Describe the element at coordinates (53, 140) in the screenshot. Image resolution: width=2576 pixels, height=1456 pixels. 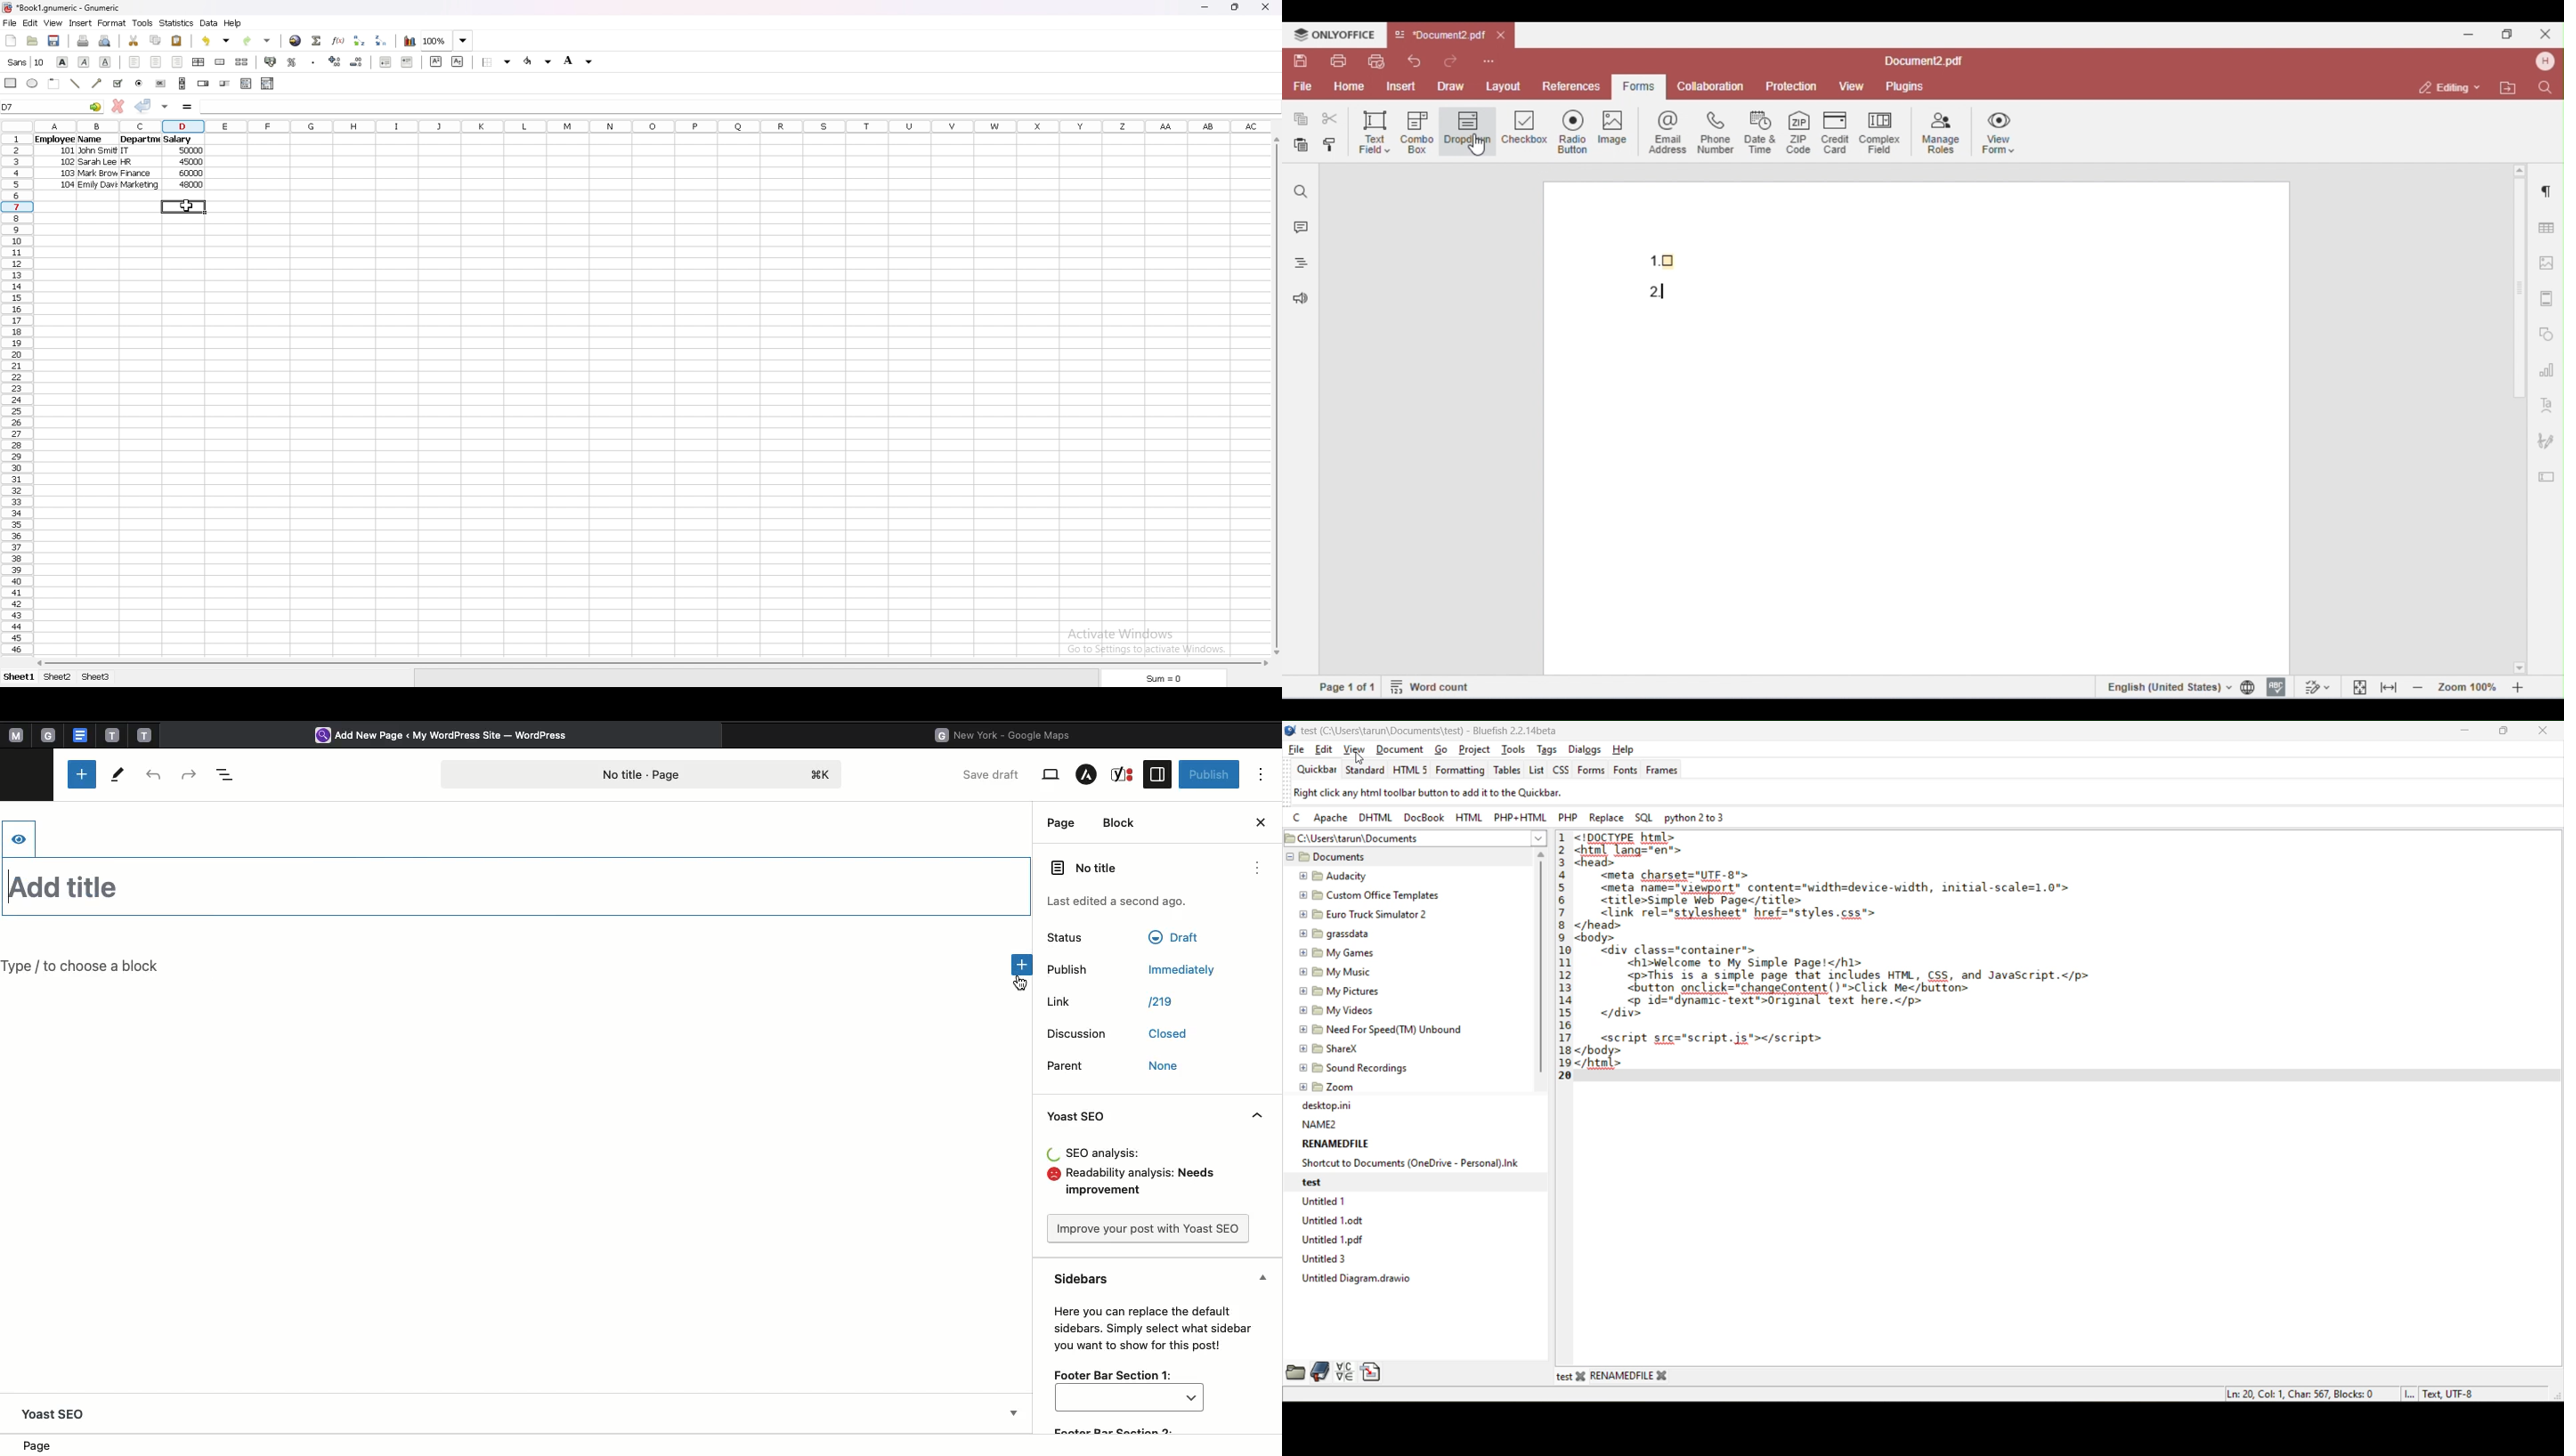
I see `employee` at that location.